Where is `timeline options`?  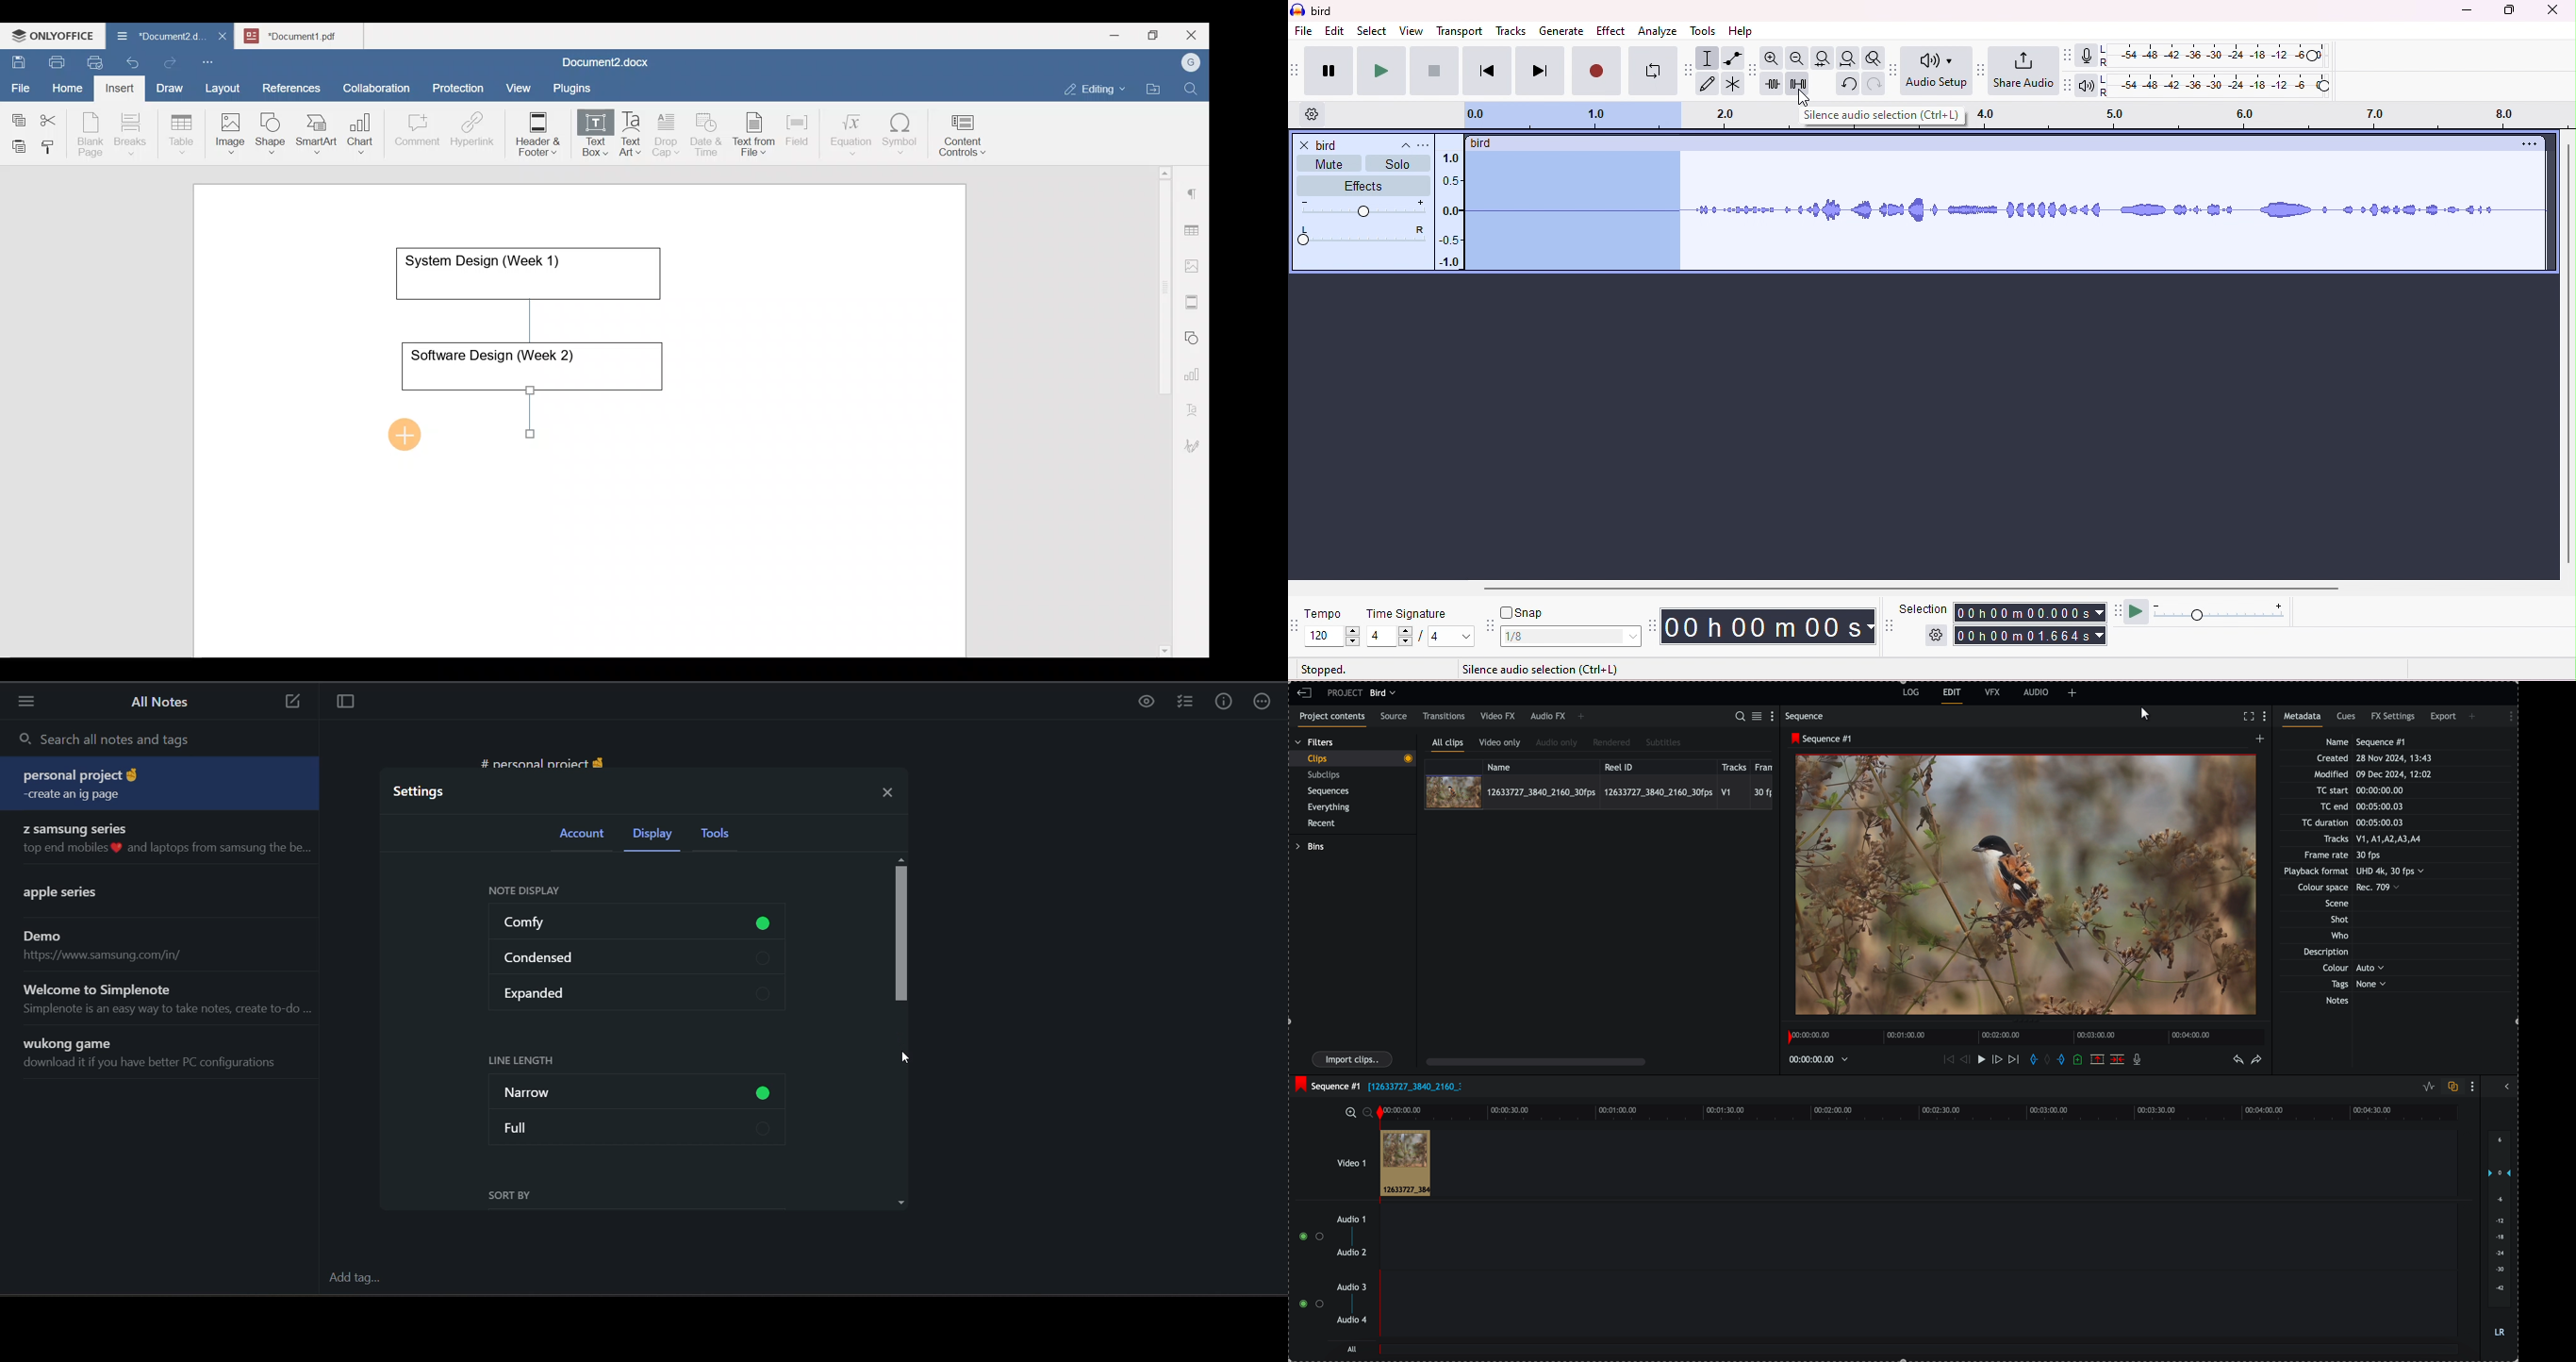 timeline options is located at coordinates (1313, 113).